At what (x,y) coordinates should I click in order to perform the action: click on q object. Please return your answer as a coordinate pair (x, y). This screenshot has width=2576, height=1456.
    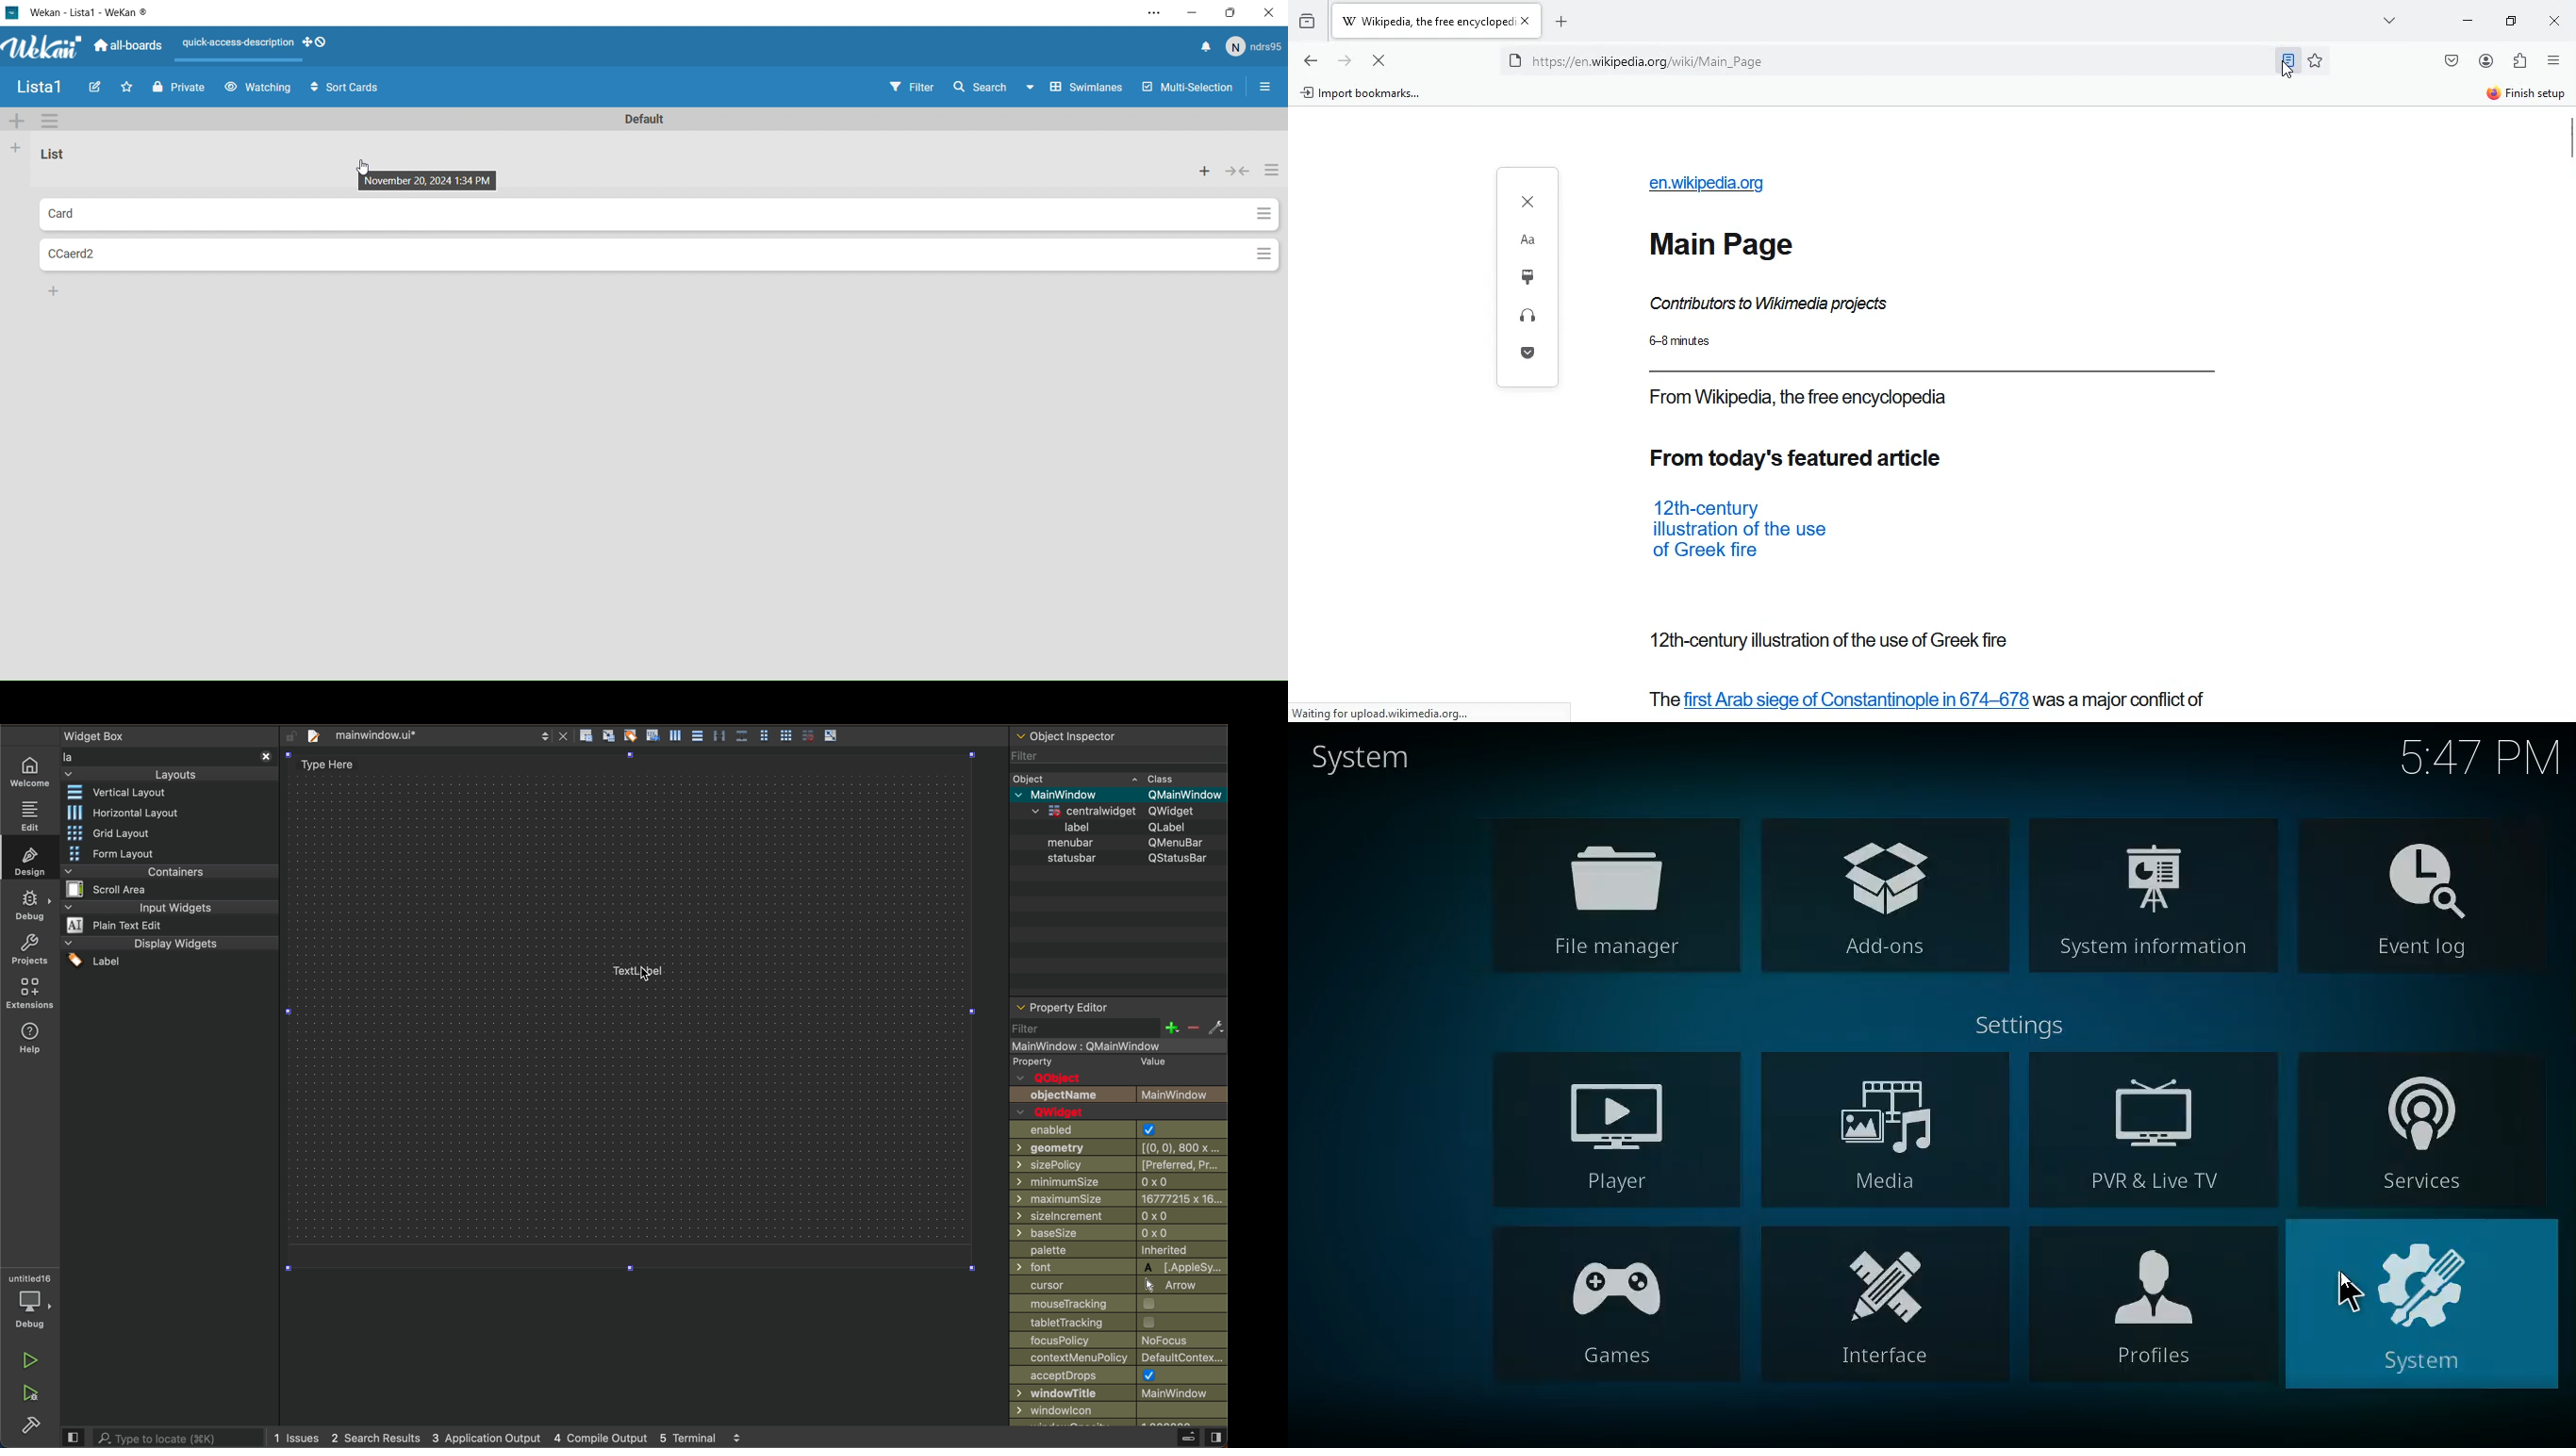
    Looking at the image, I should click on (1072, 1079).